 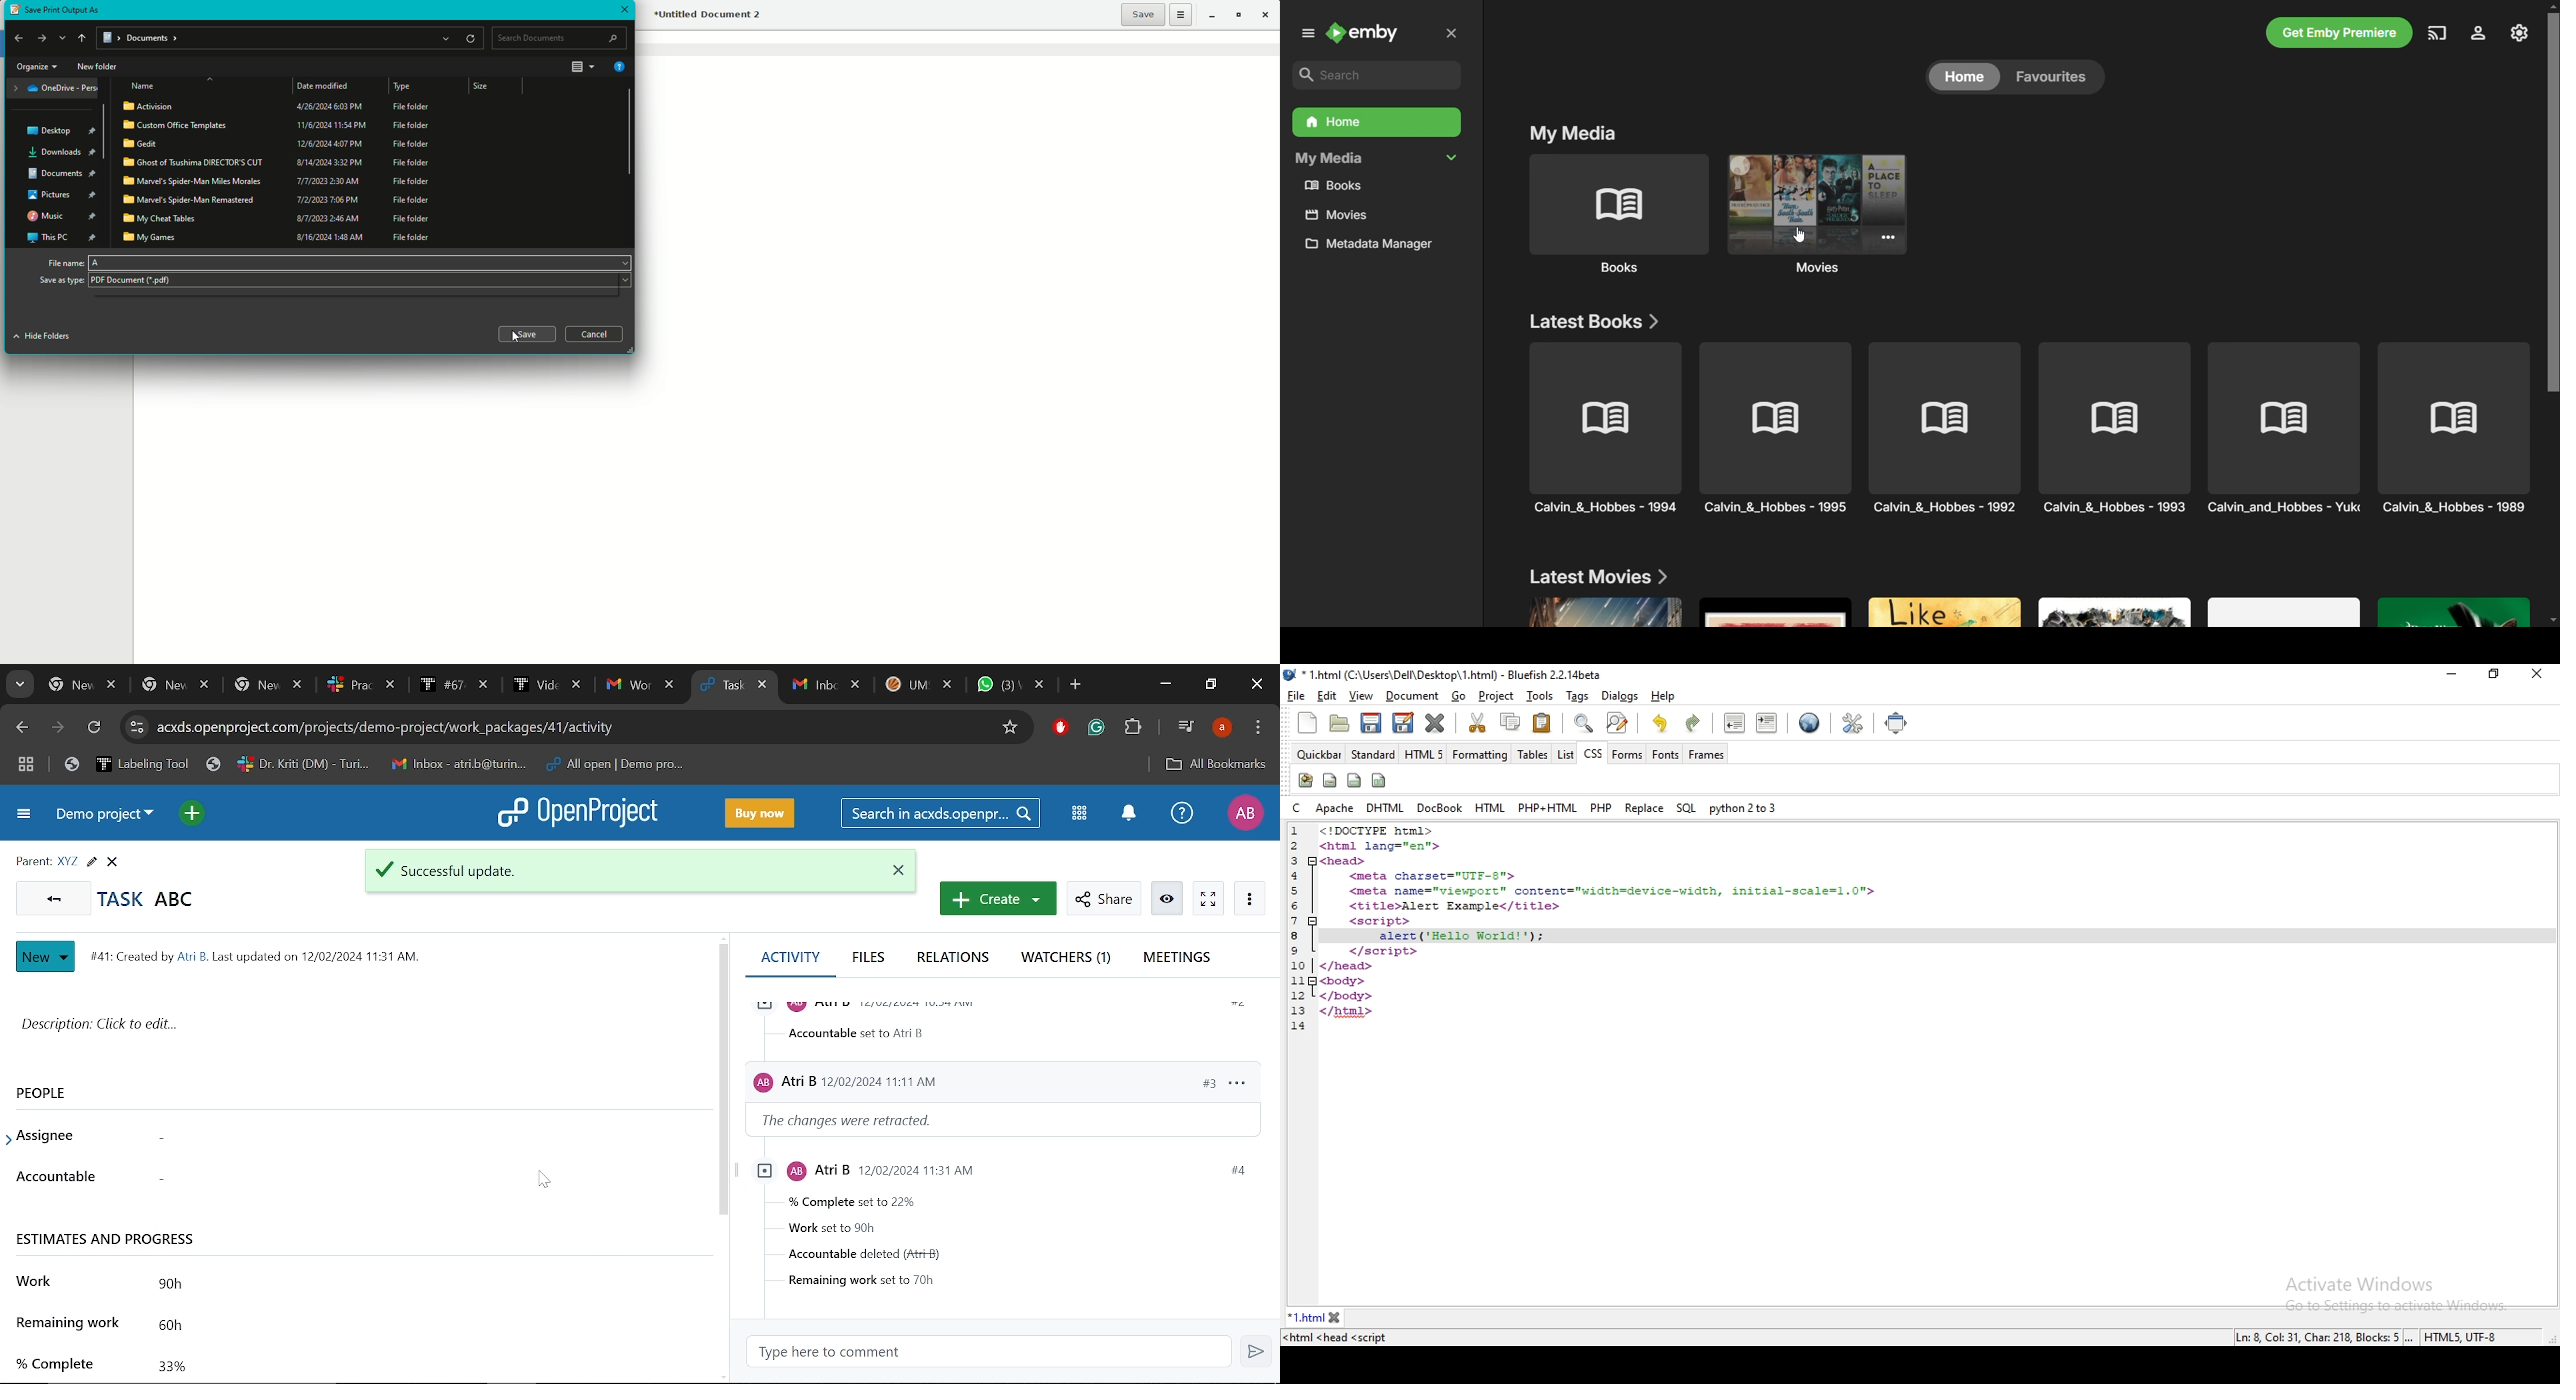 What do you see at coordinates (2538, 674) in the screenshot?
I see `close` at bounding box center [2538, 674].